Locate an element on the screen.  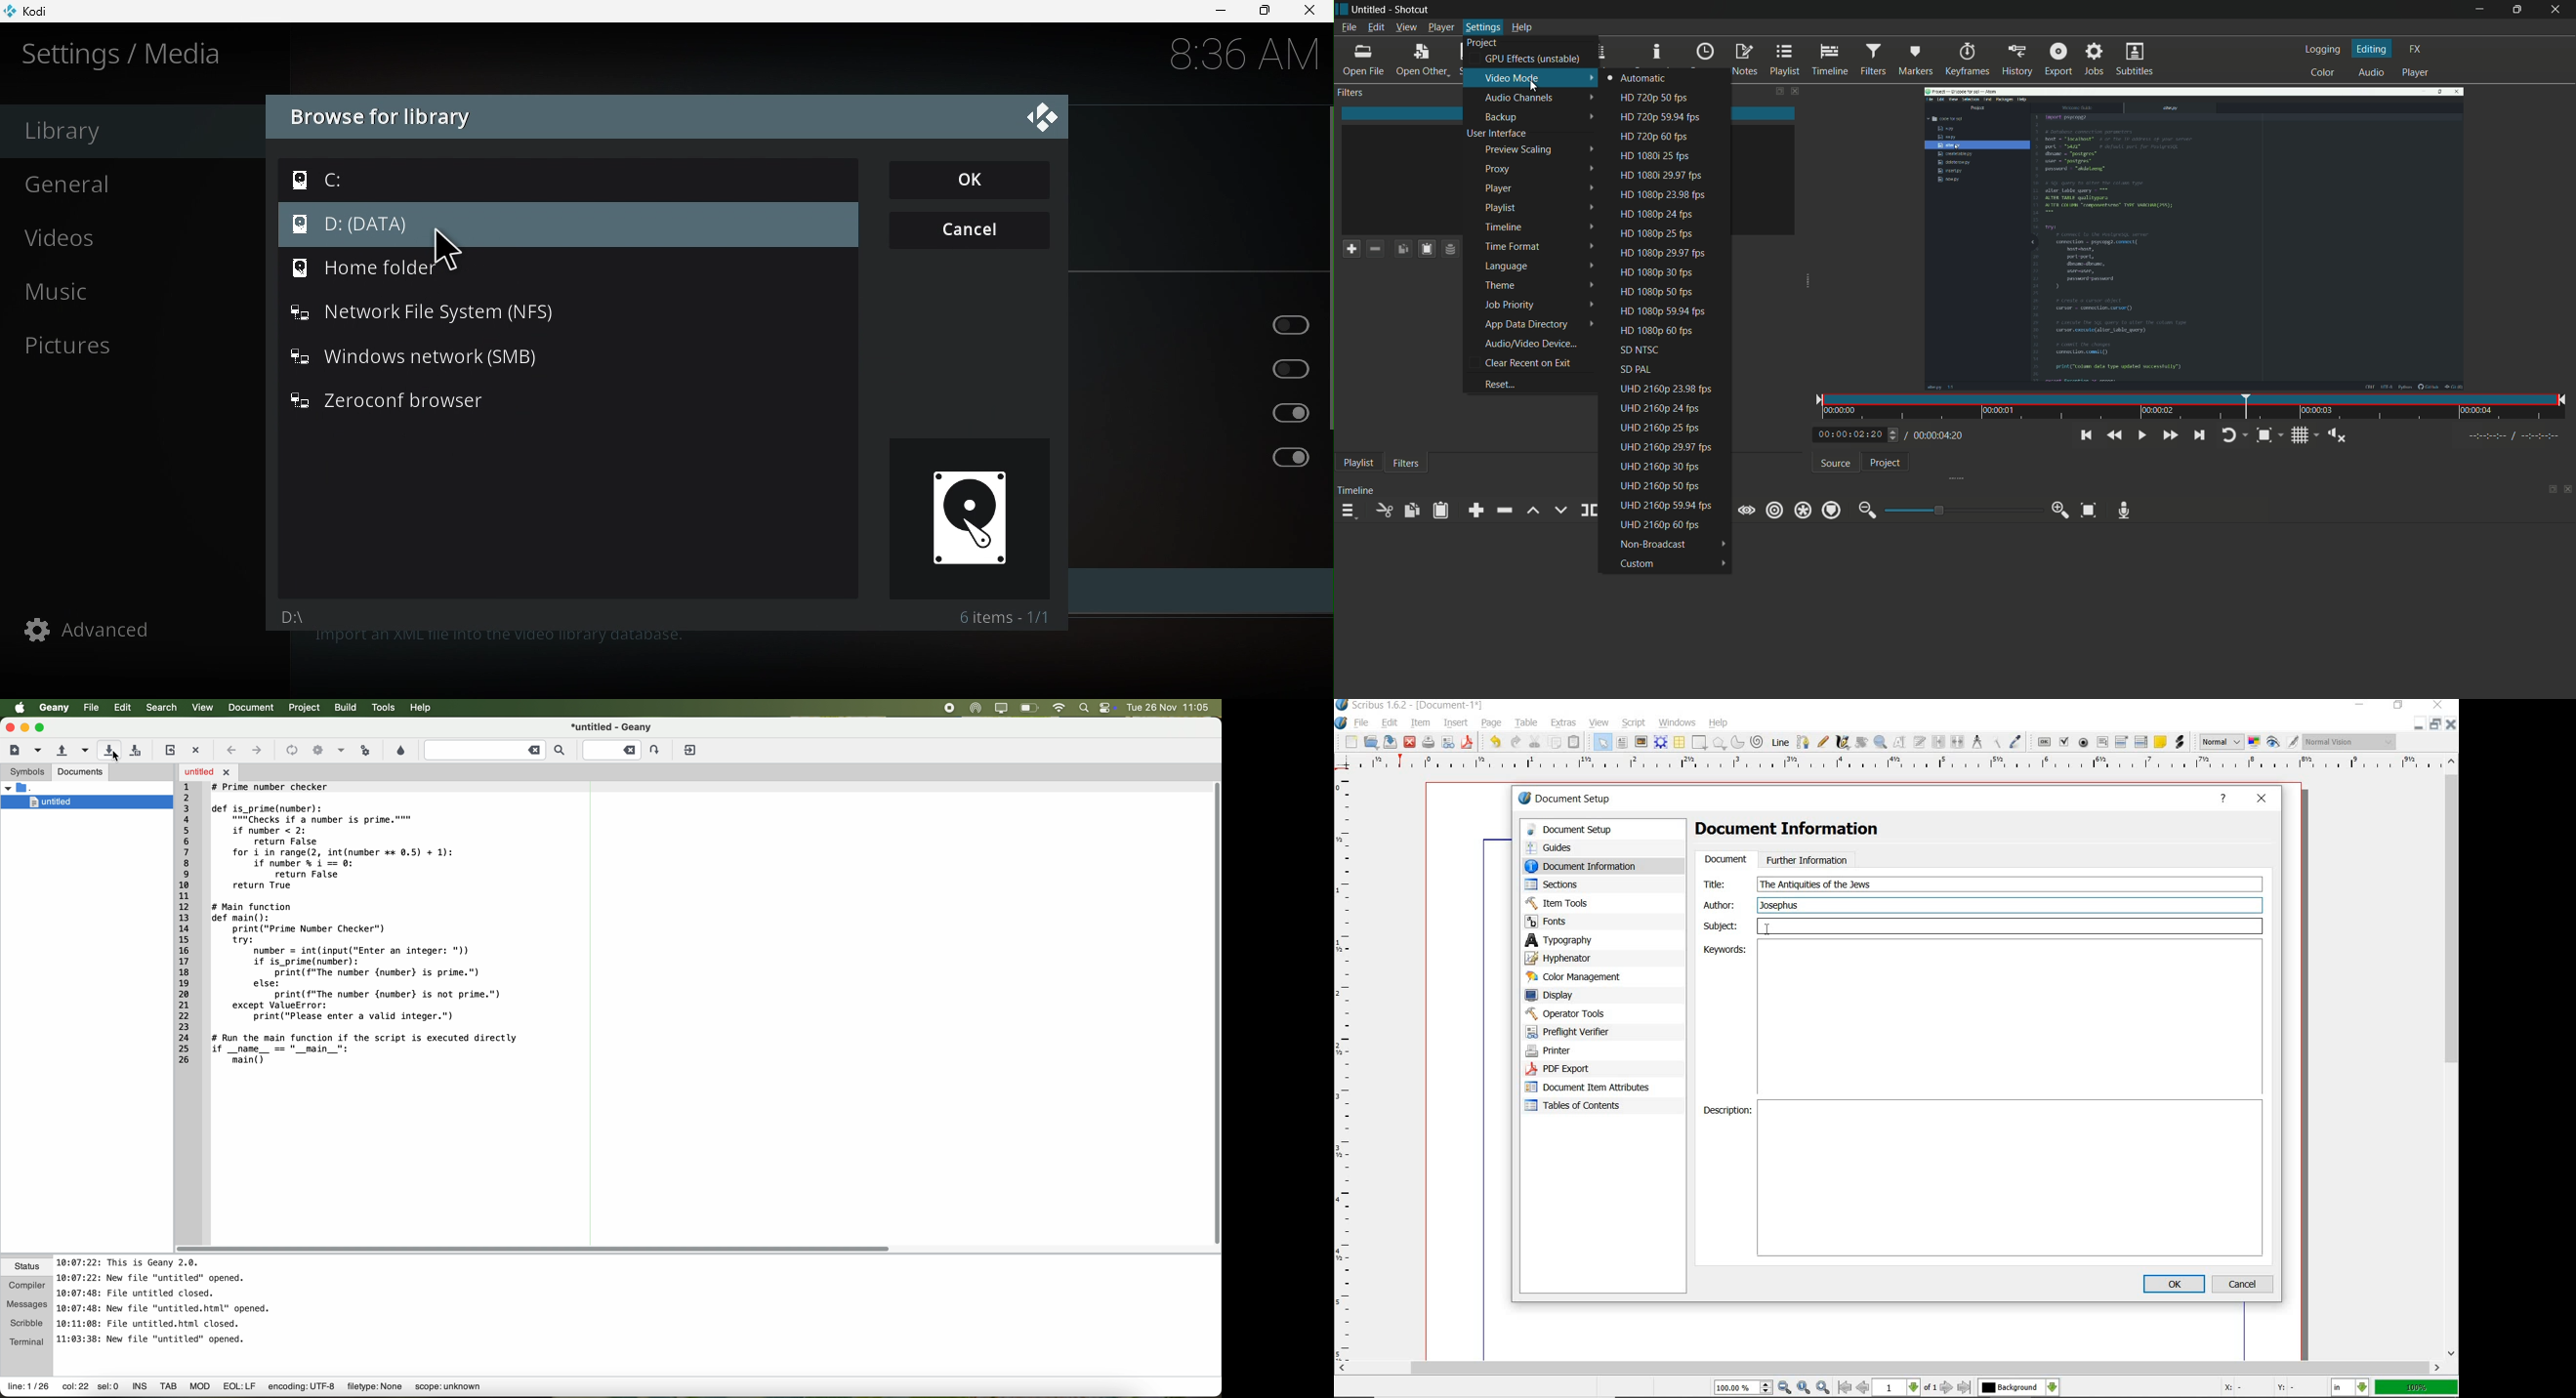
Update library on startup is located at coordinates (1197, 322).